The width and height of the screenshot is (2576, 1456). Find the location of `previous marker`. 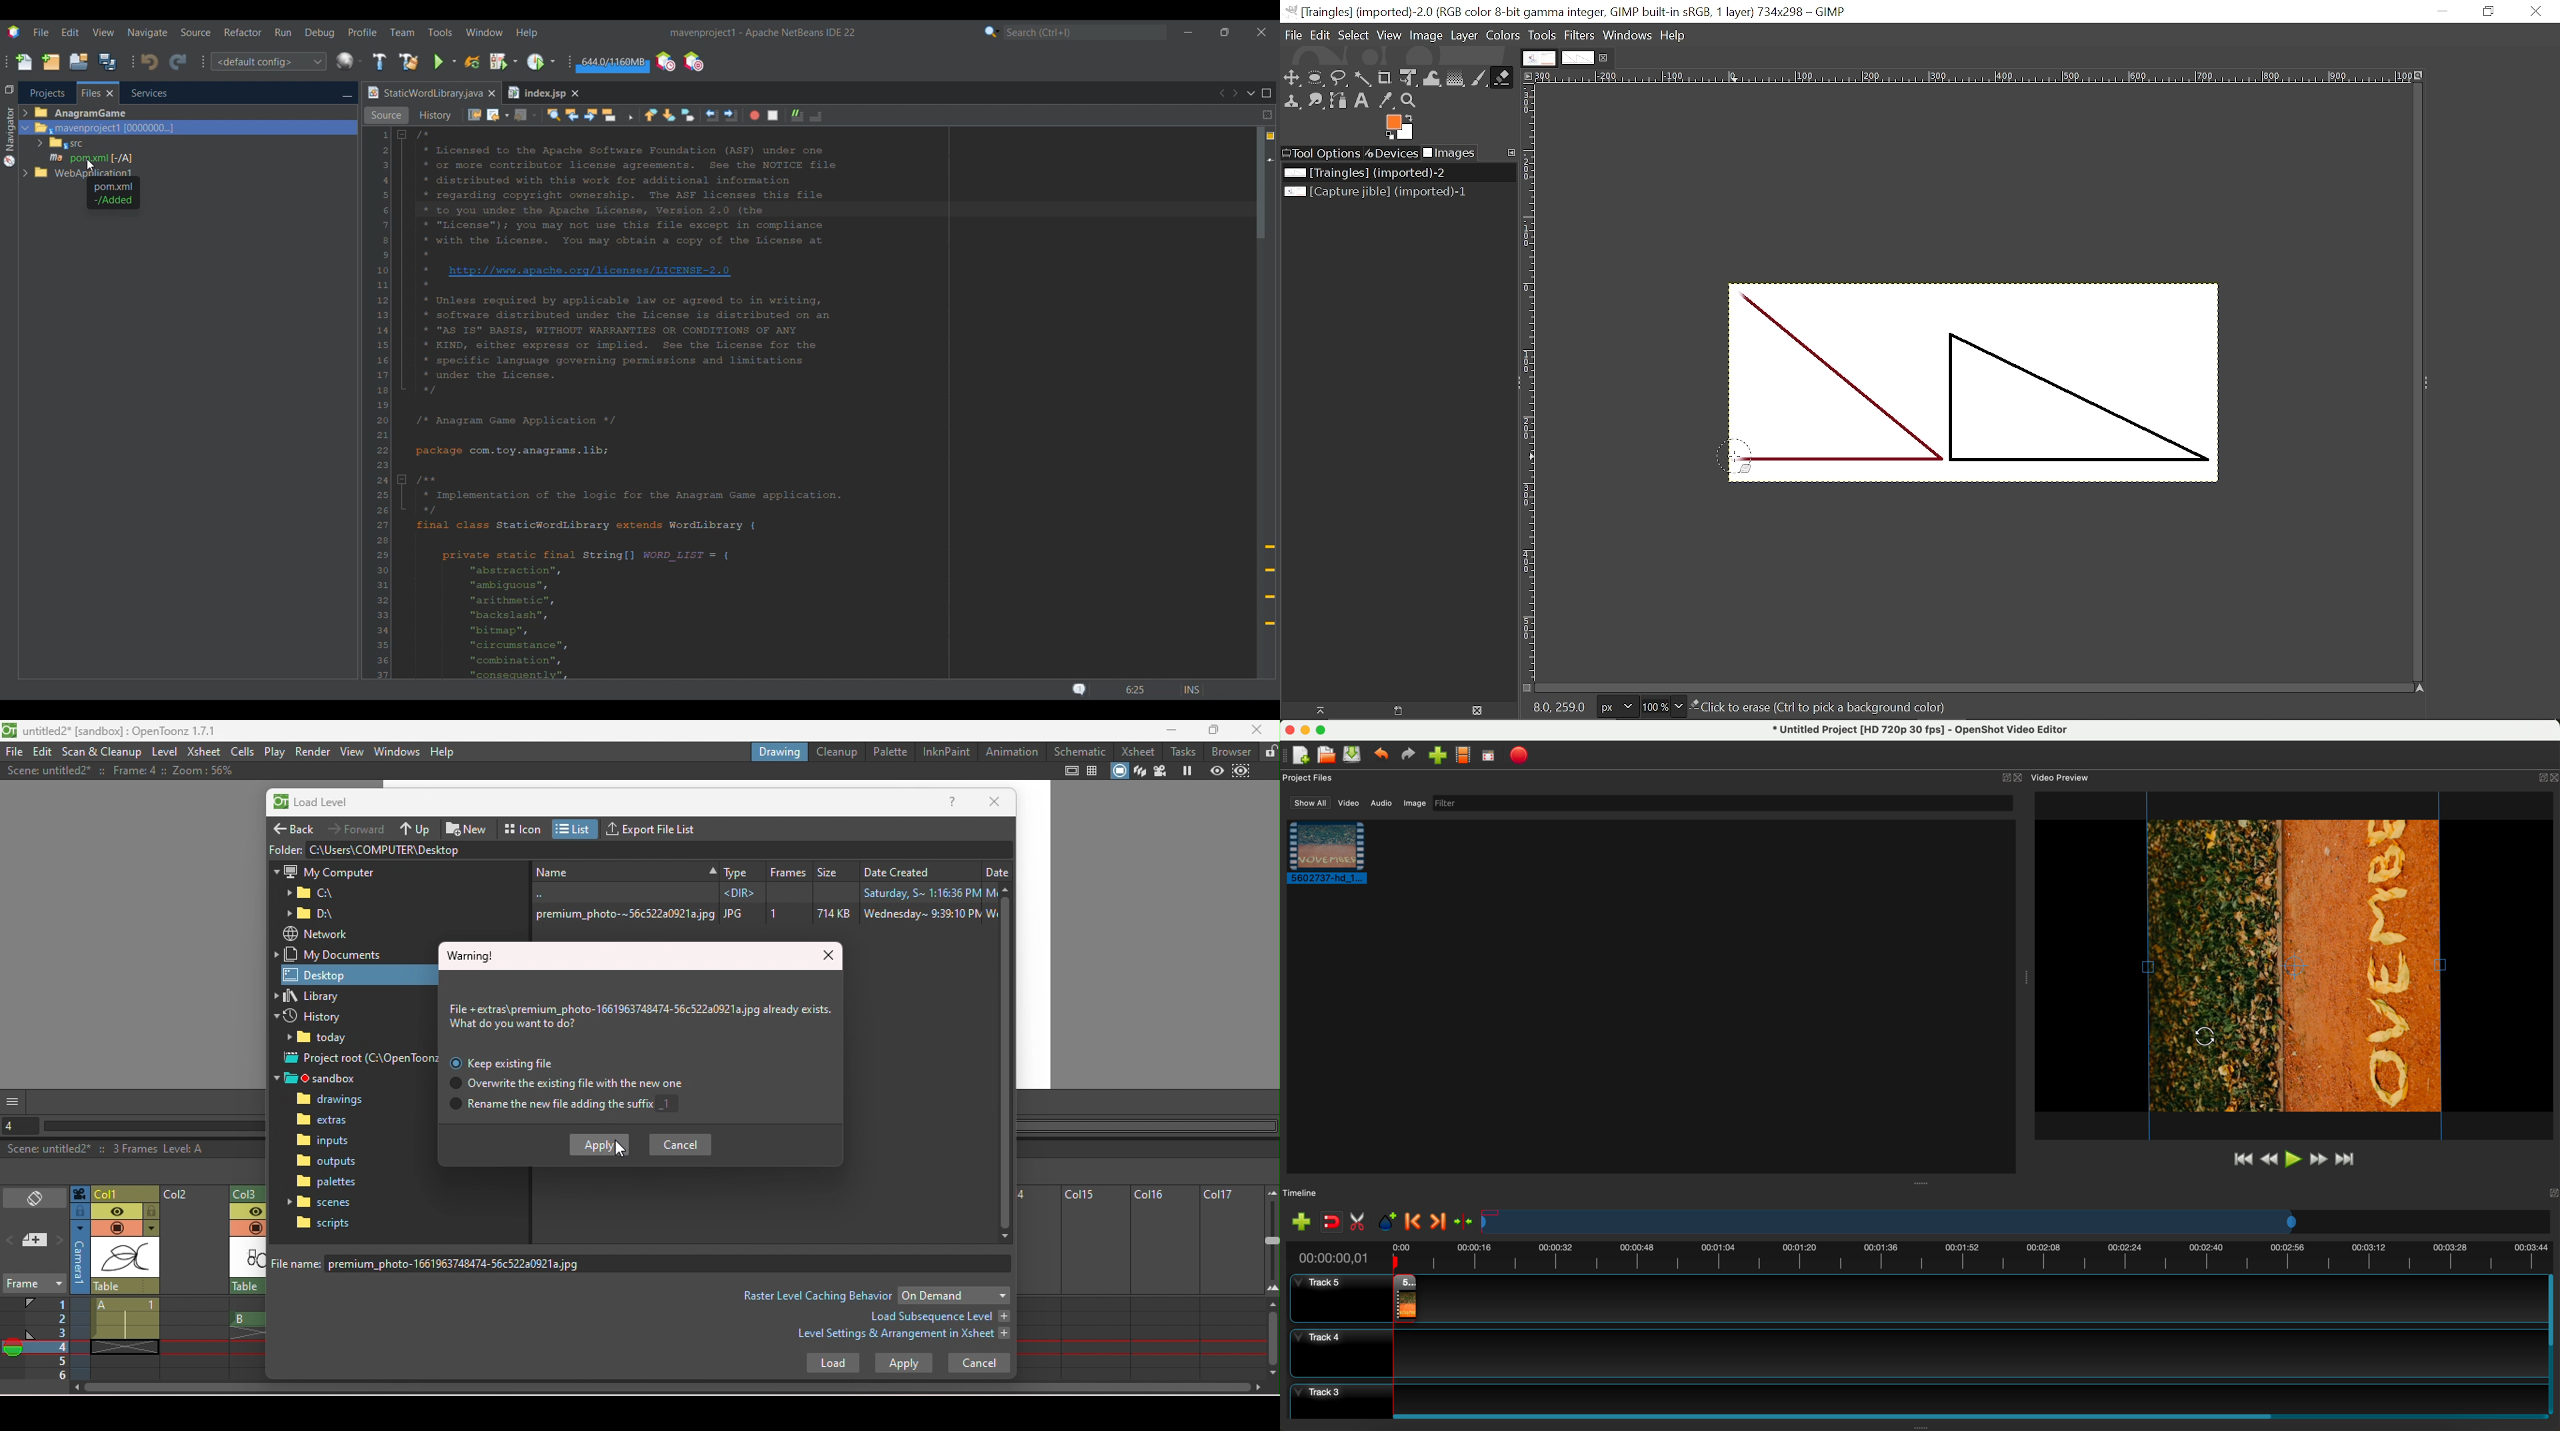

previous marker is located at coordinates (1414, 1222).